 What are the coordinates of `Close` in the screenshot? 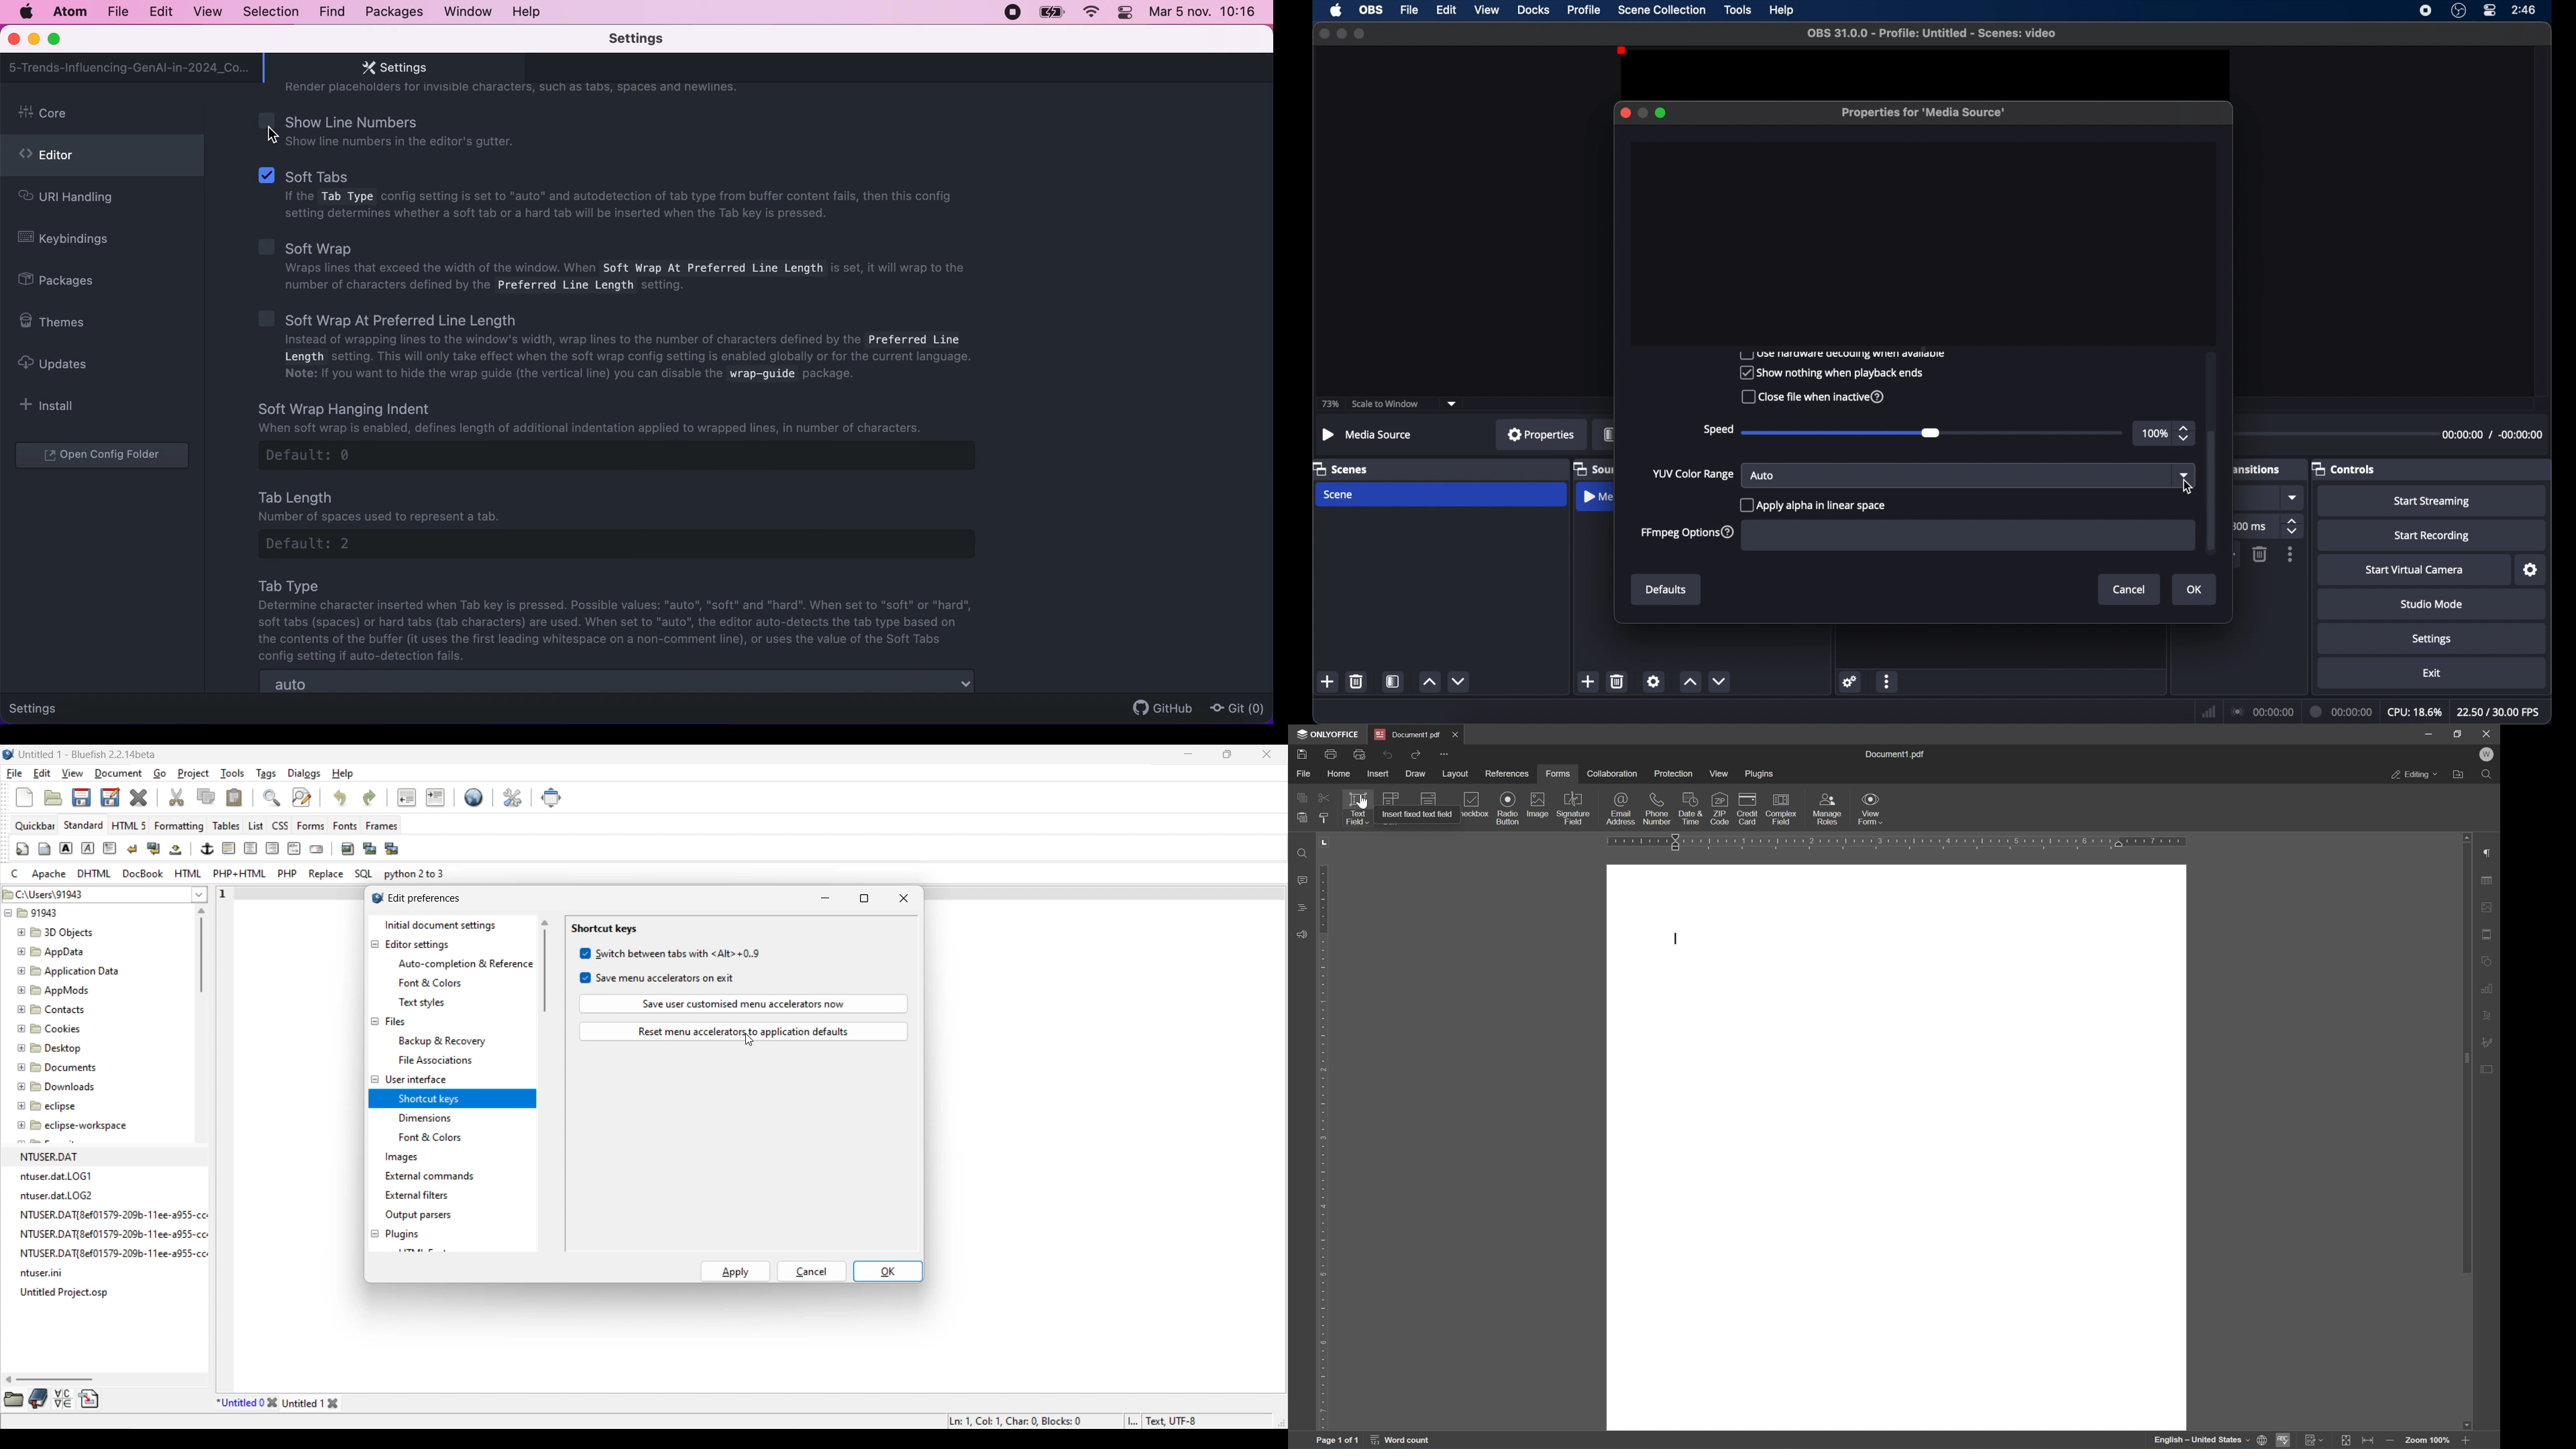 It's located at (904, 898).